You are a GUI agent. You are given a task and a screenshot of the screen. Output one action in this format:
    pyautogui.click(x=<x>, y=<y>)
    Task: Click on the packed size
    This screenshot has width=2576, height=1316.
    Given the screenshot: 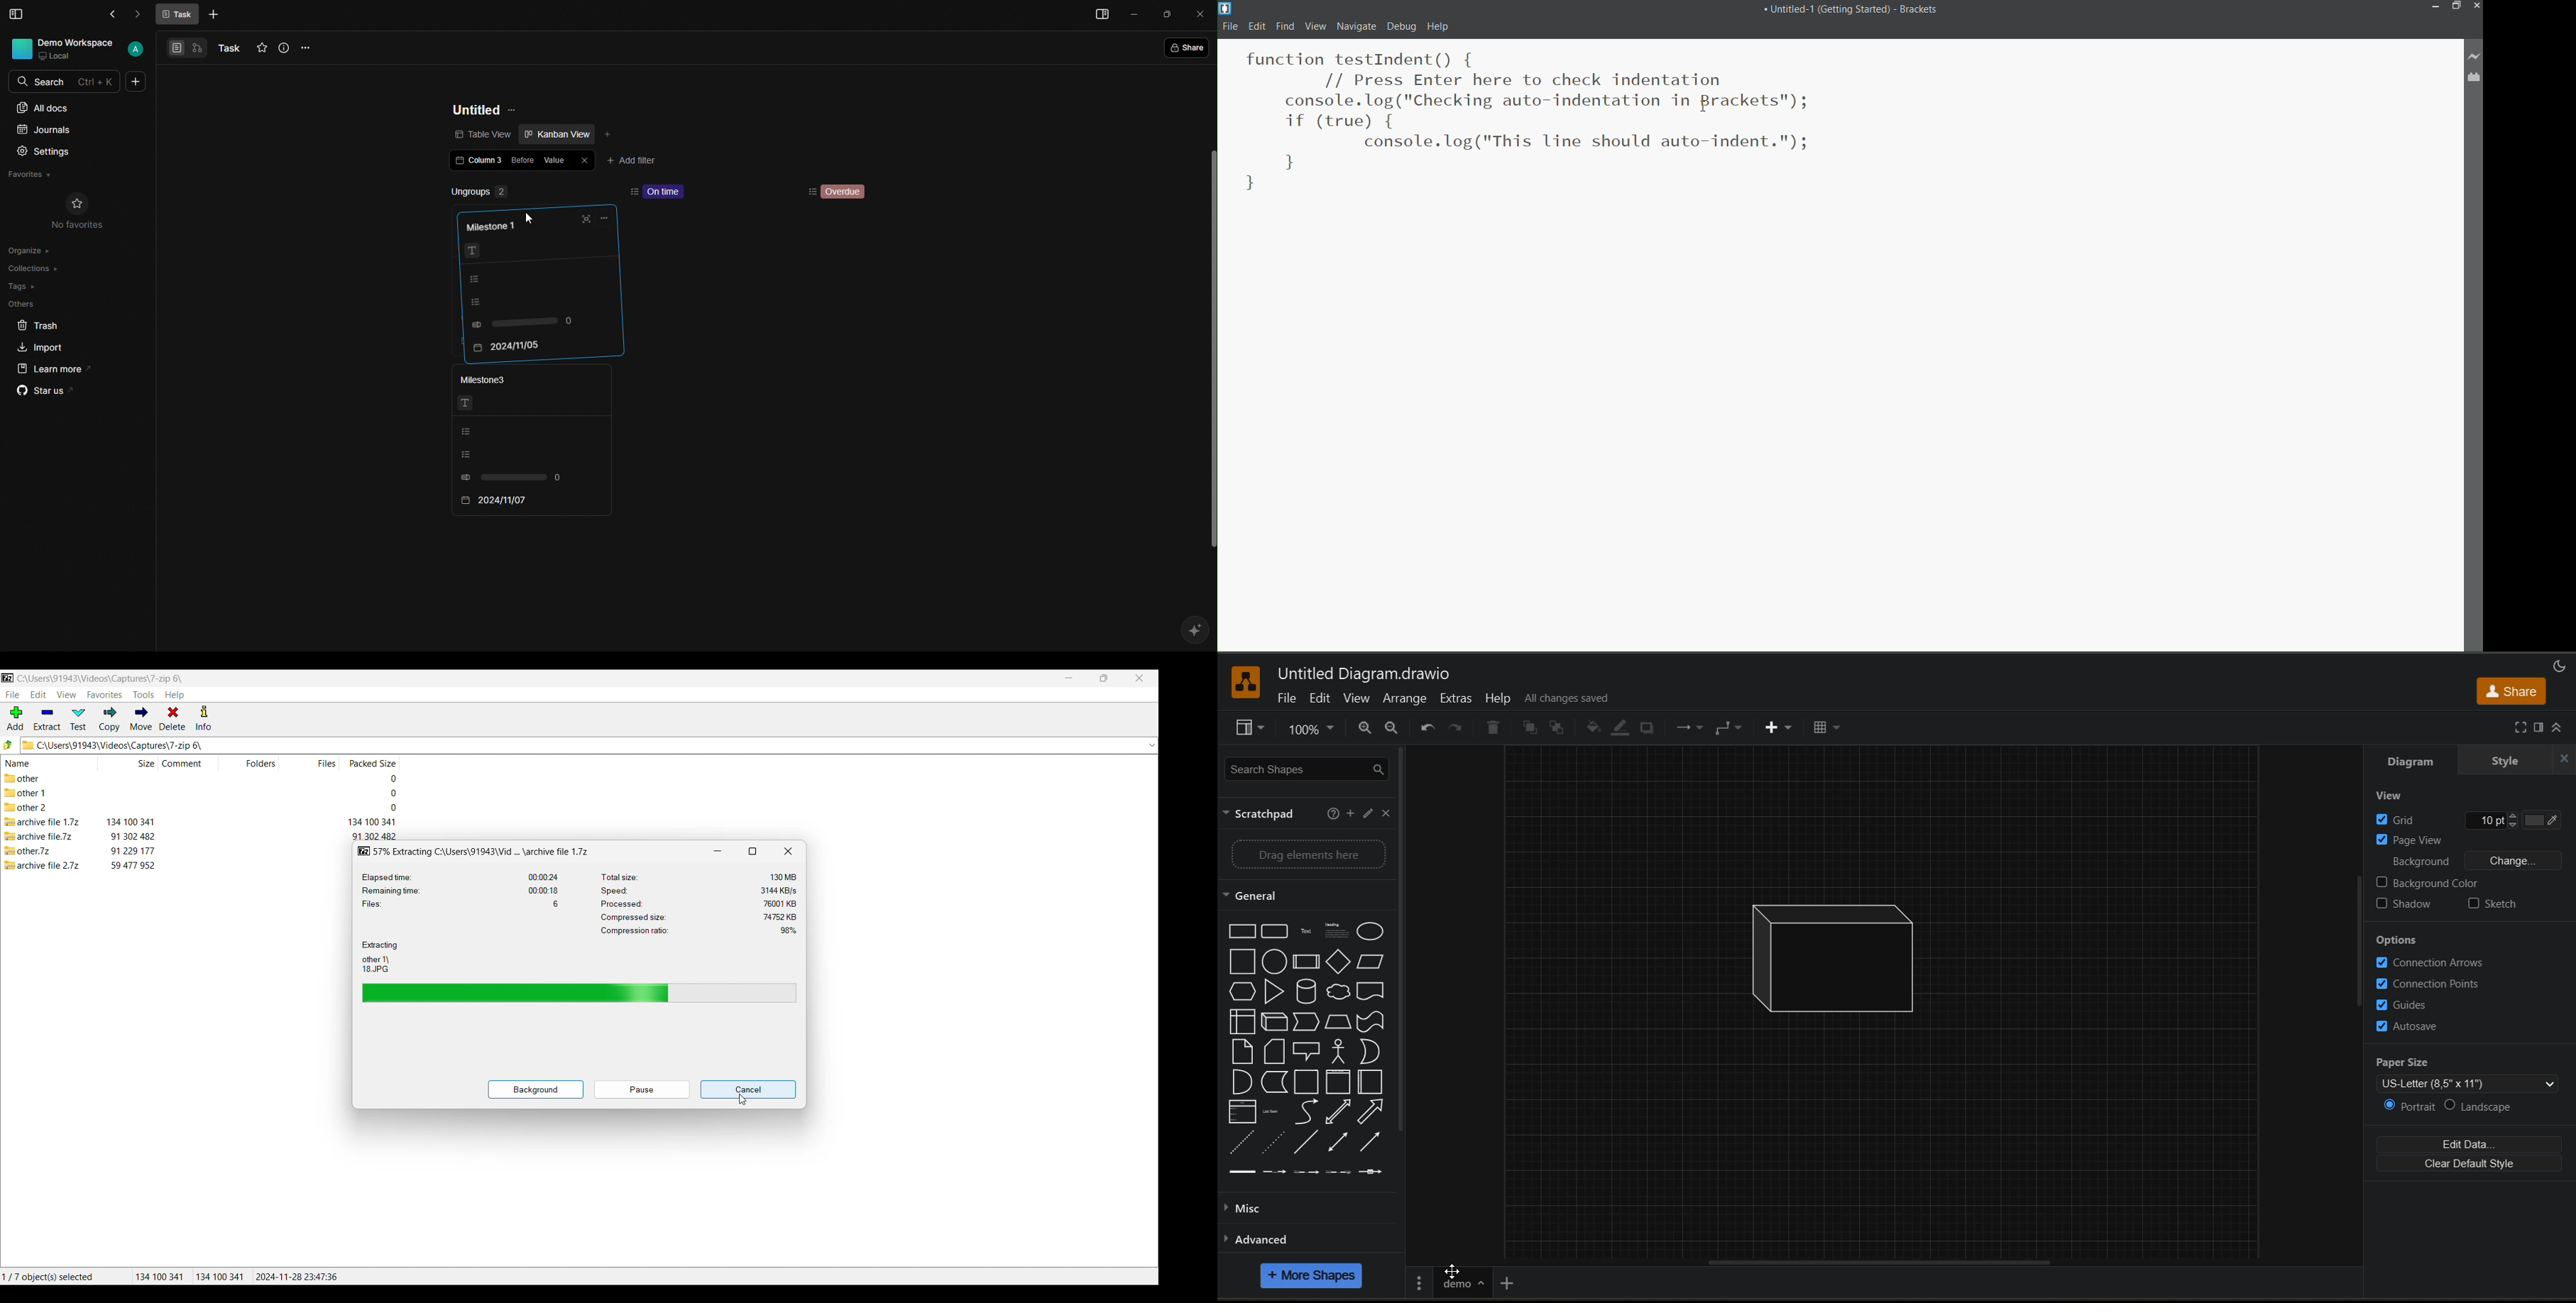 What is the action you would take?
    pyautogui.click(x=390, y=808)
    